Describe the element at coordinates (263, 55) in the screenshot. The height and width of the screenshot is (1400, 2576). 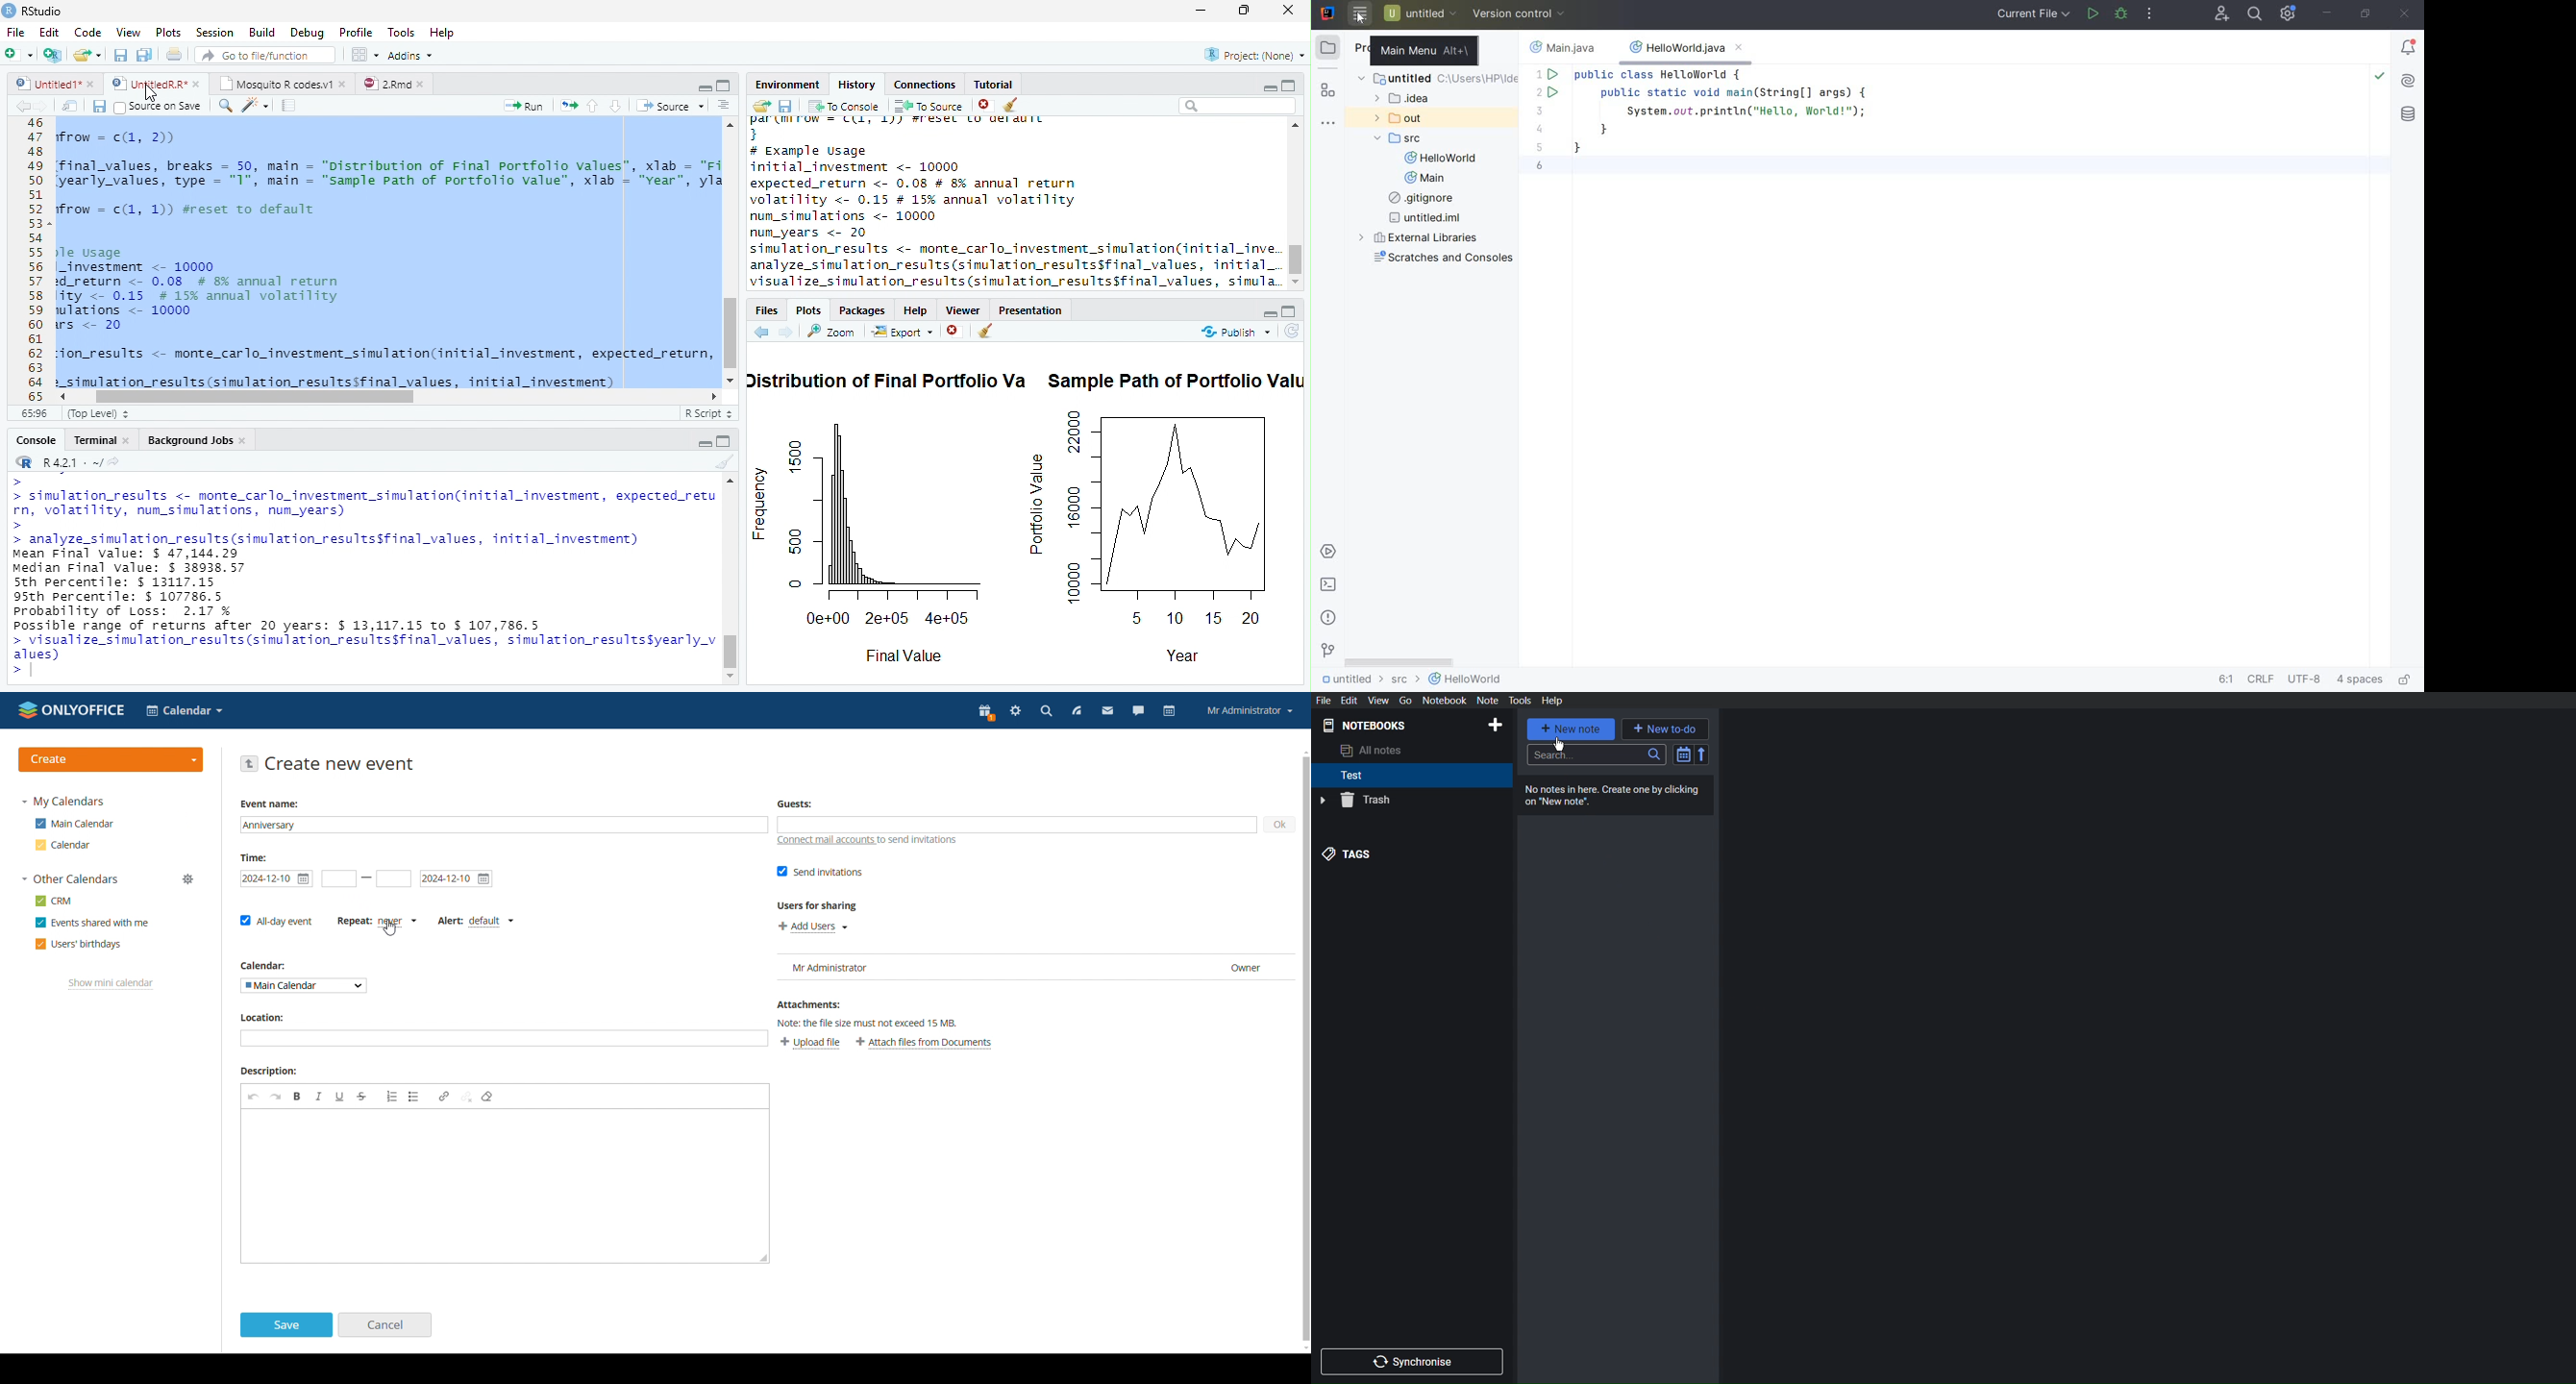
I see `Go to file/function` at that location.